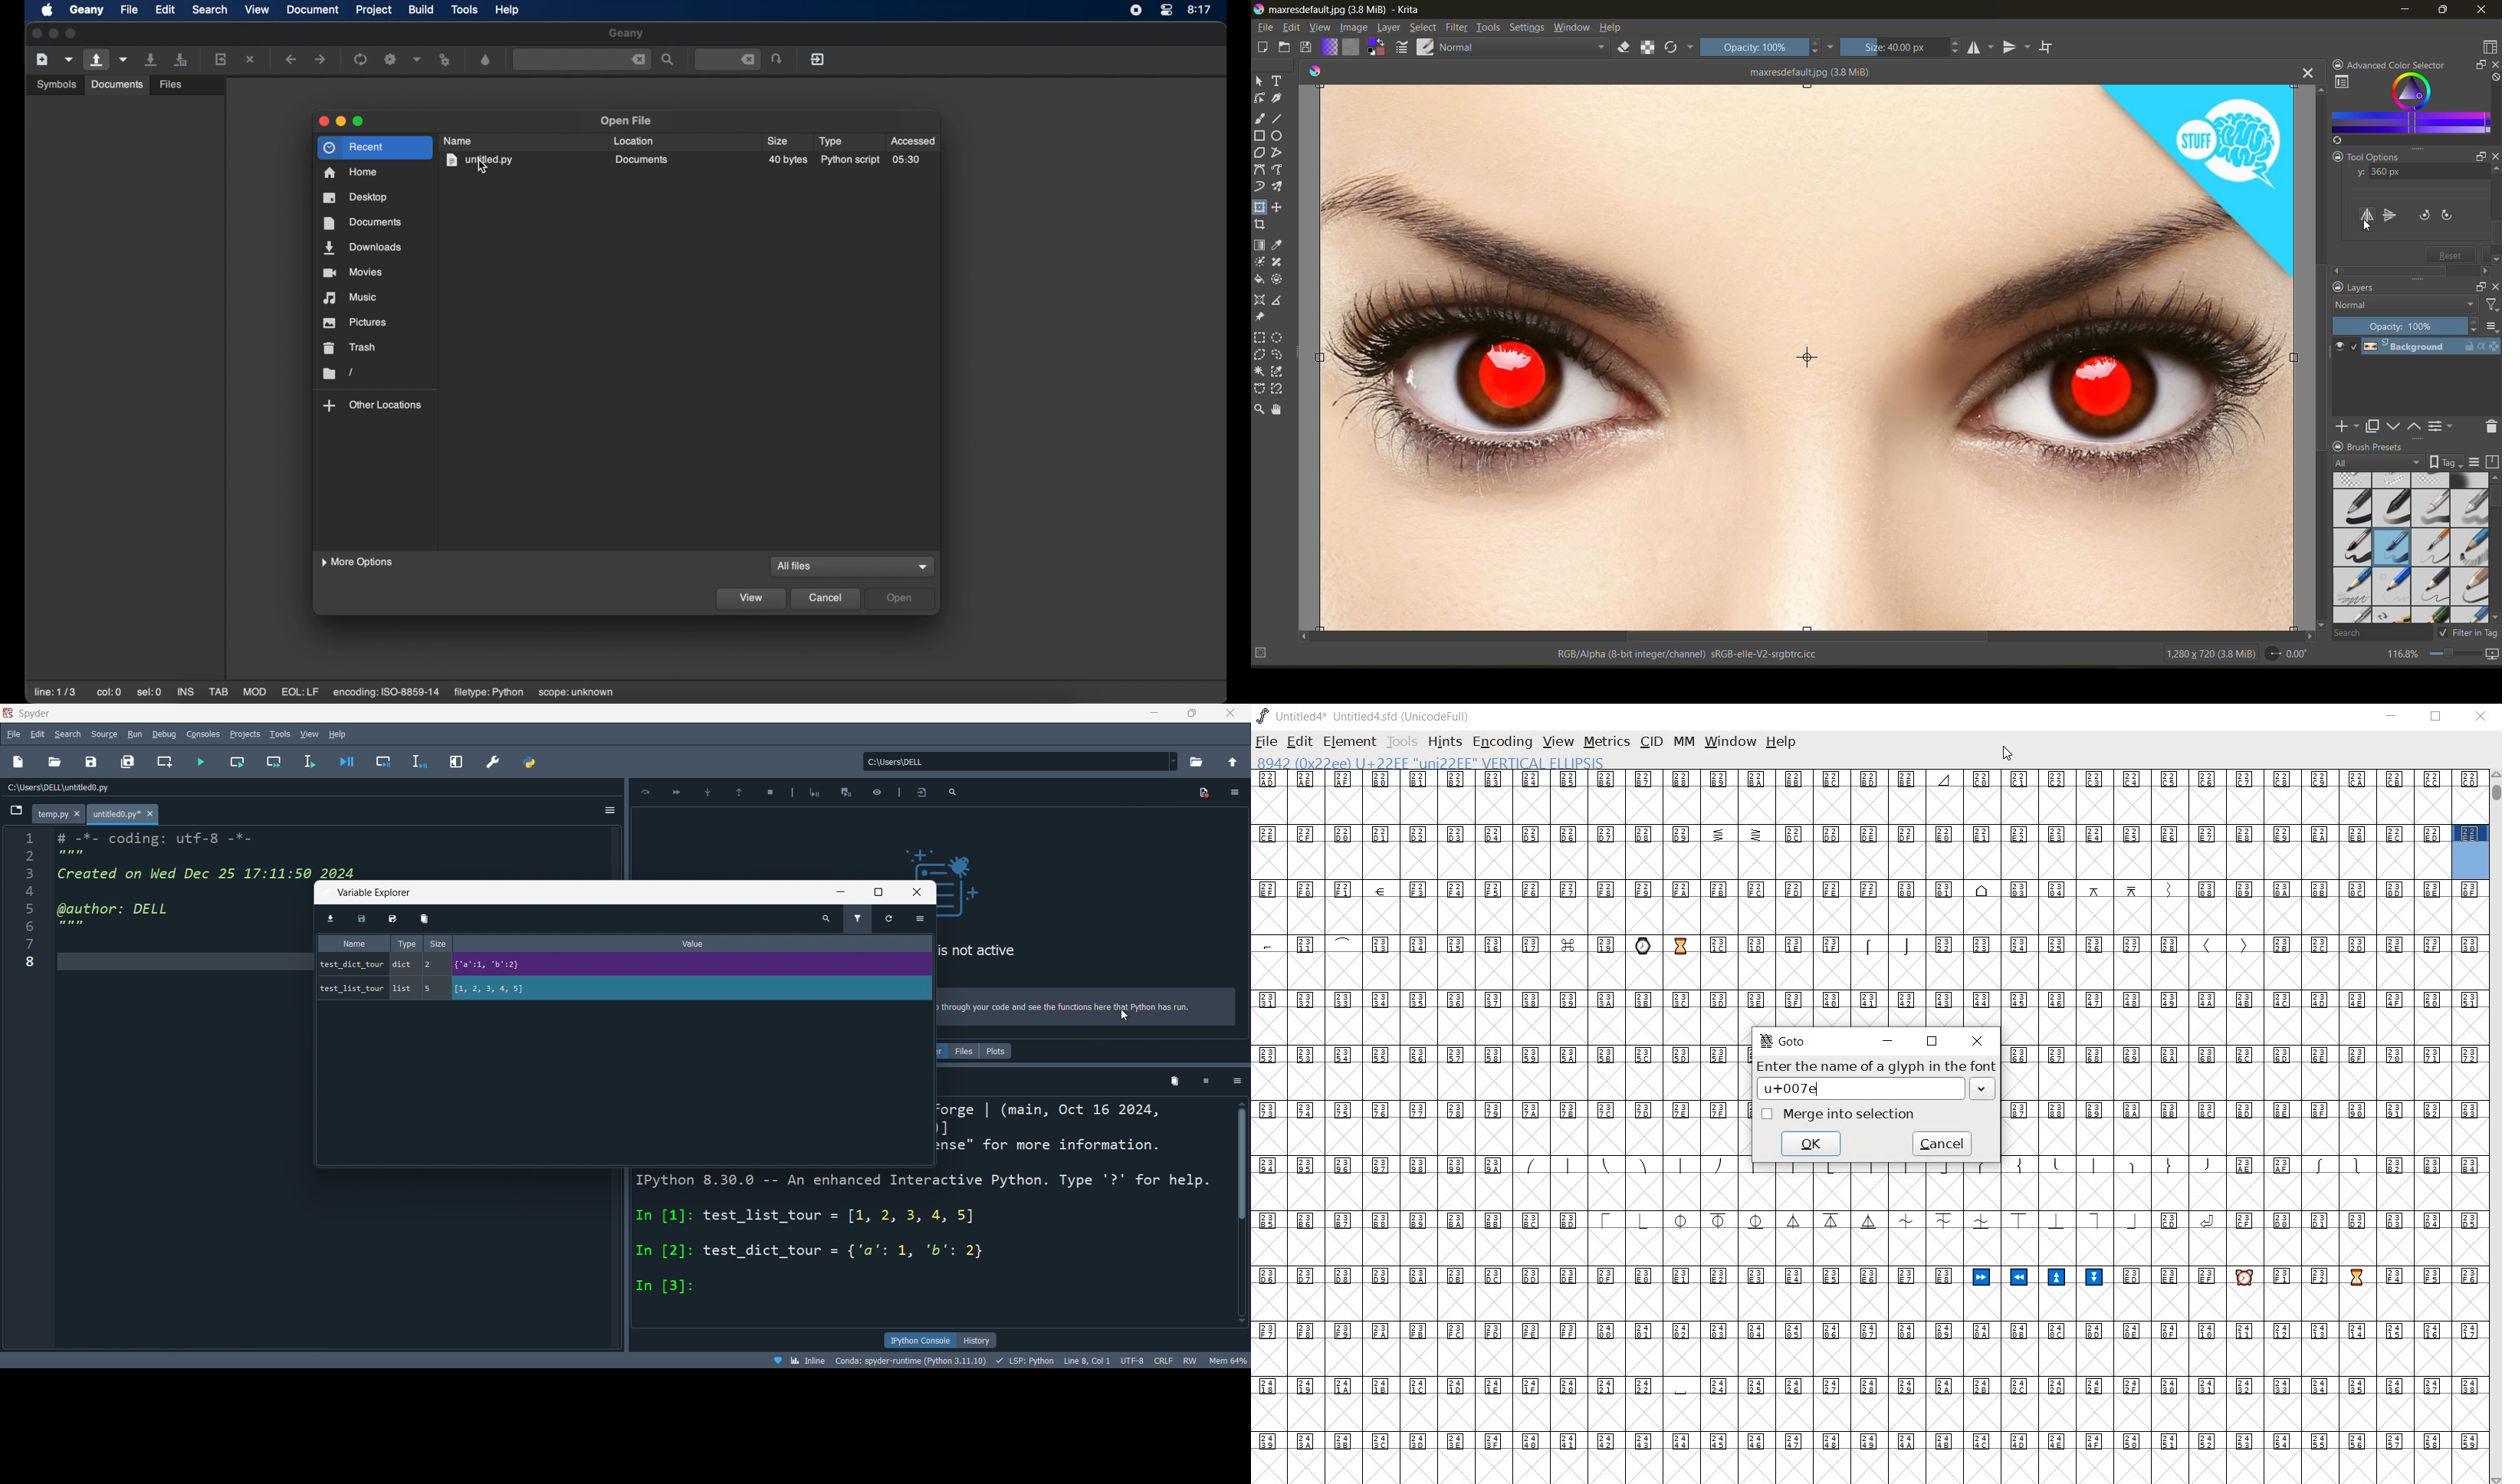 This screenshot has width=2520, height=1484. What do you see at coordinates (38, 713) in the screenshot?
I see `SPYDER` at bounding box center [38, 713].